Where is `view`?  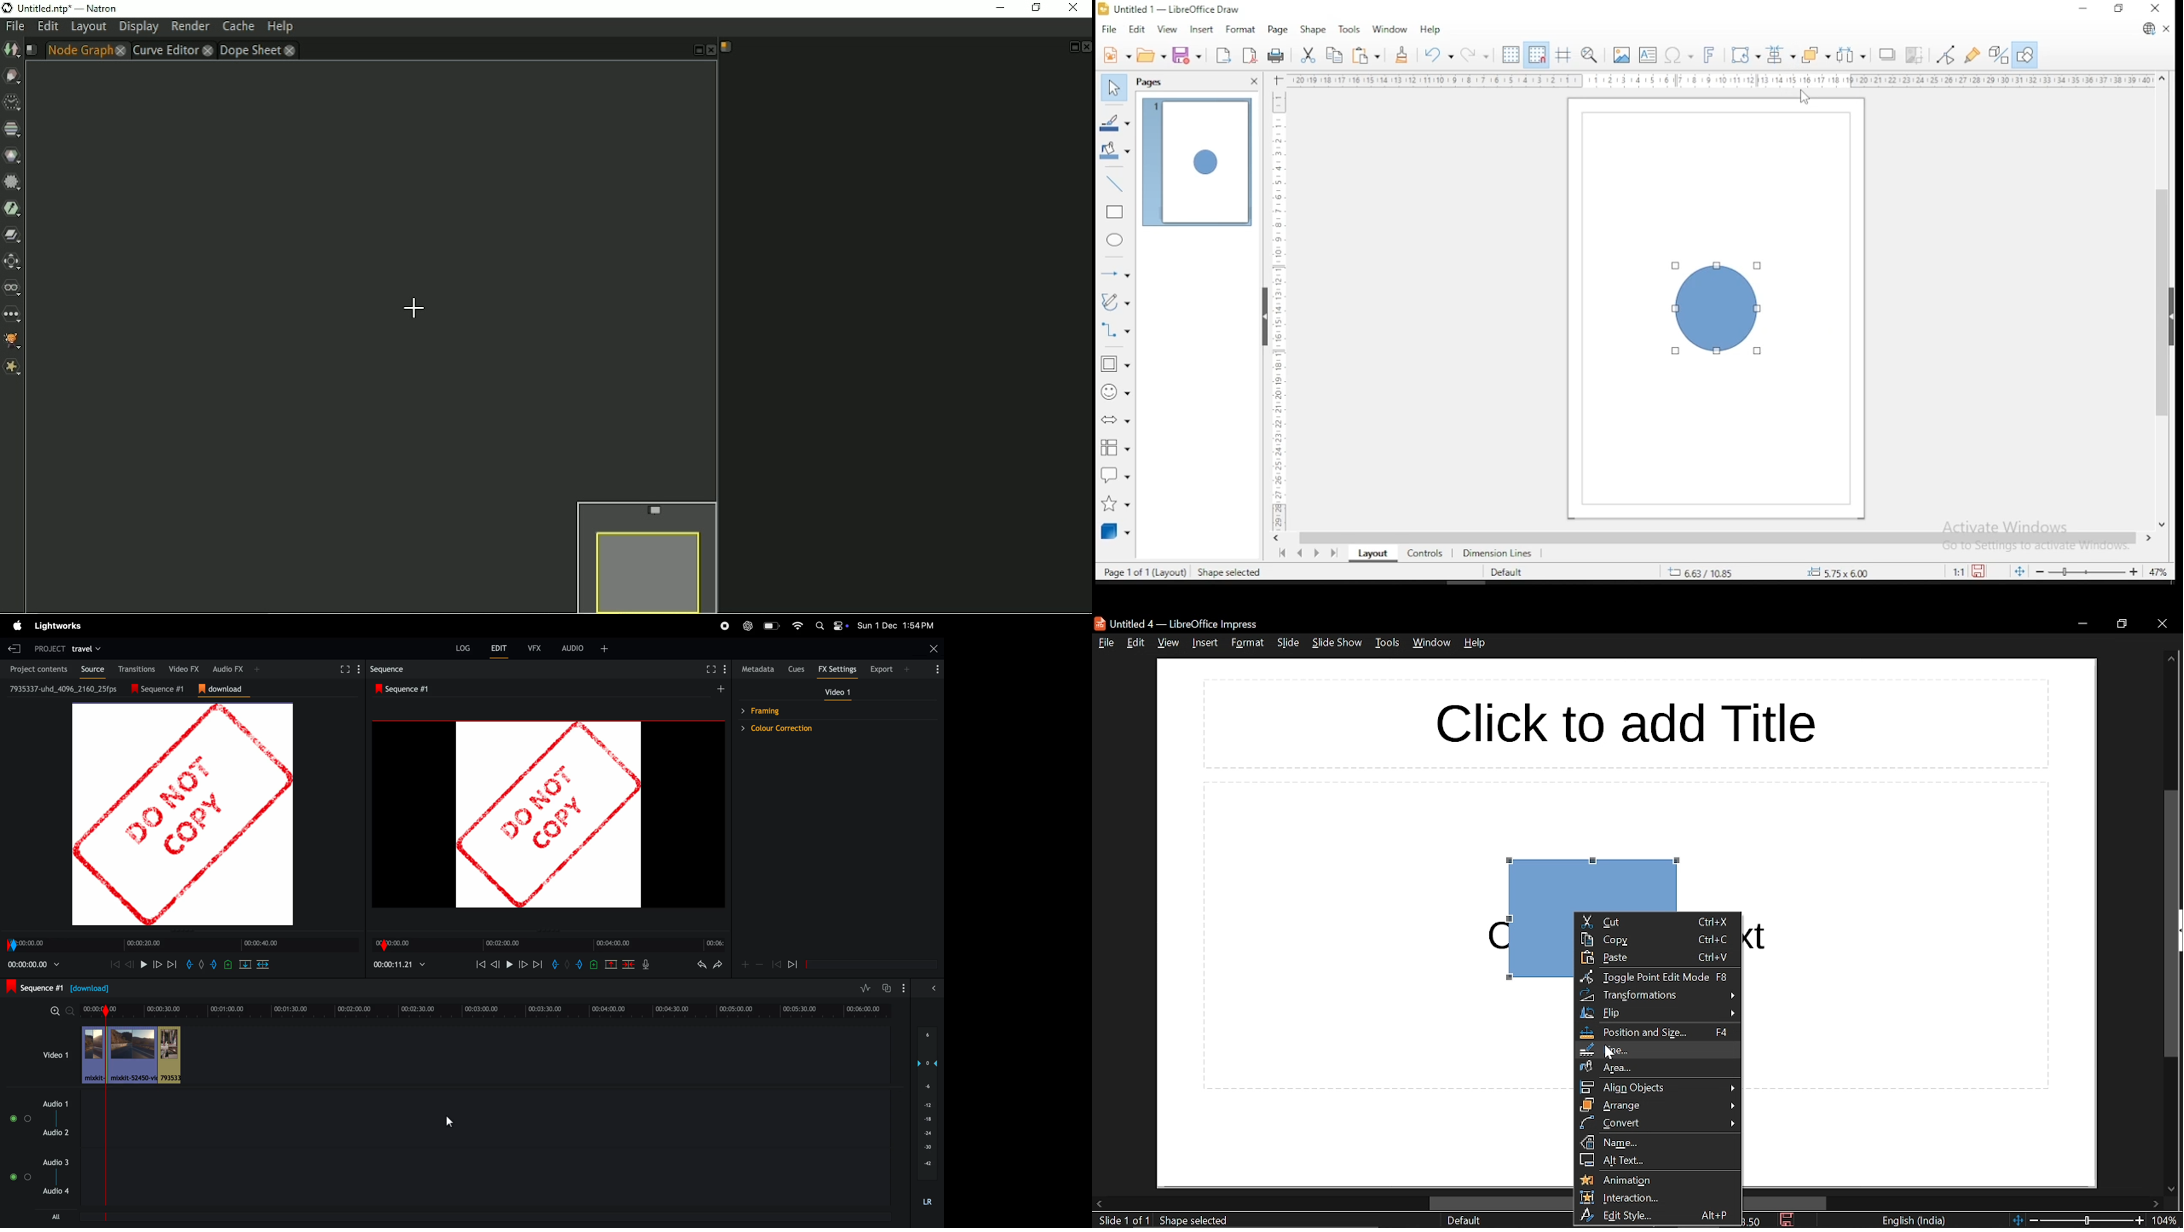 view is located at coordinates (1167, 30).